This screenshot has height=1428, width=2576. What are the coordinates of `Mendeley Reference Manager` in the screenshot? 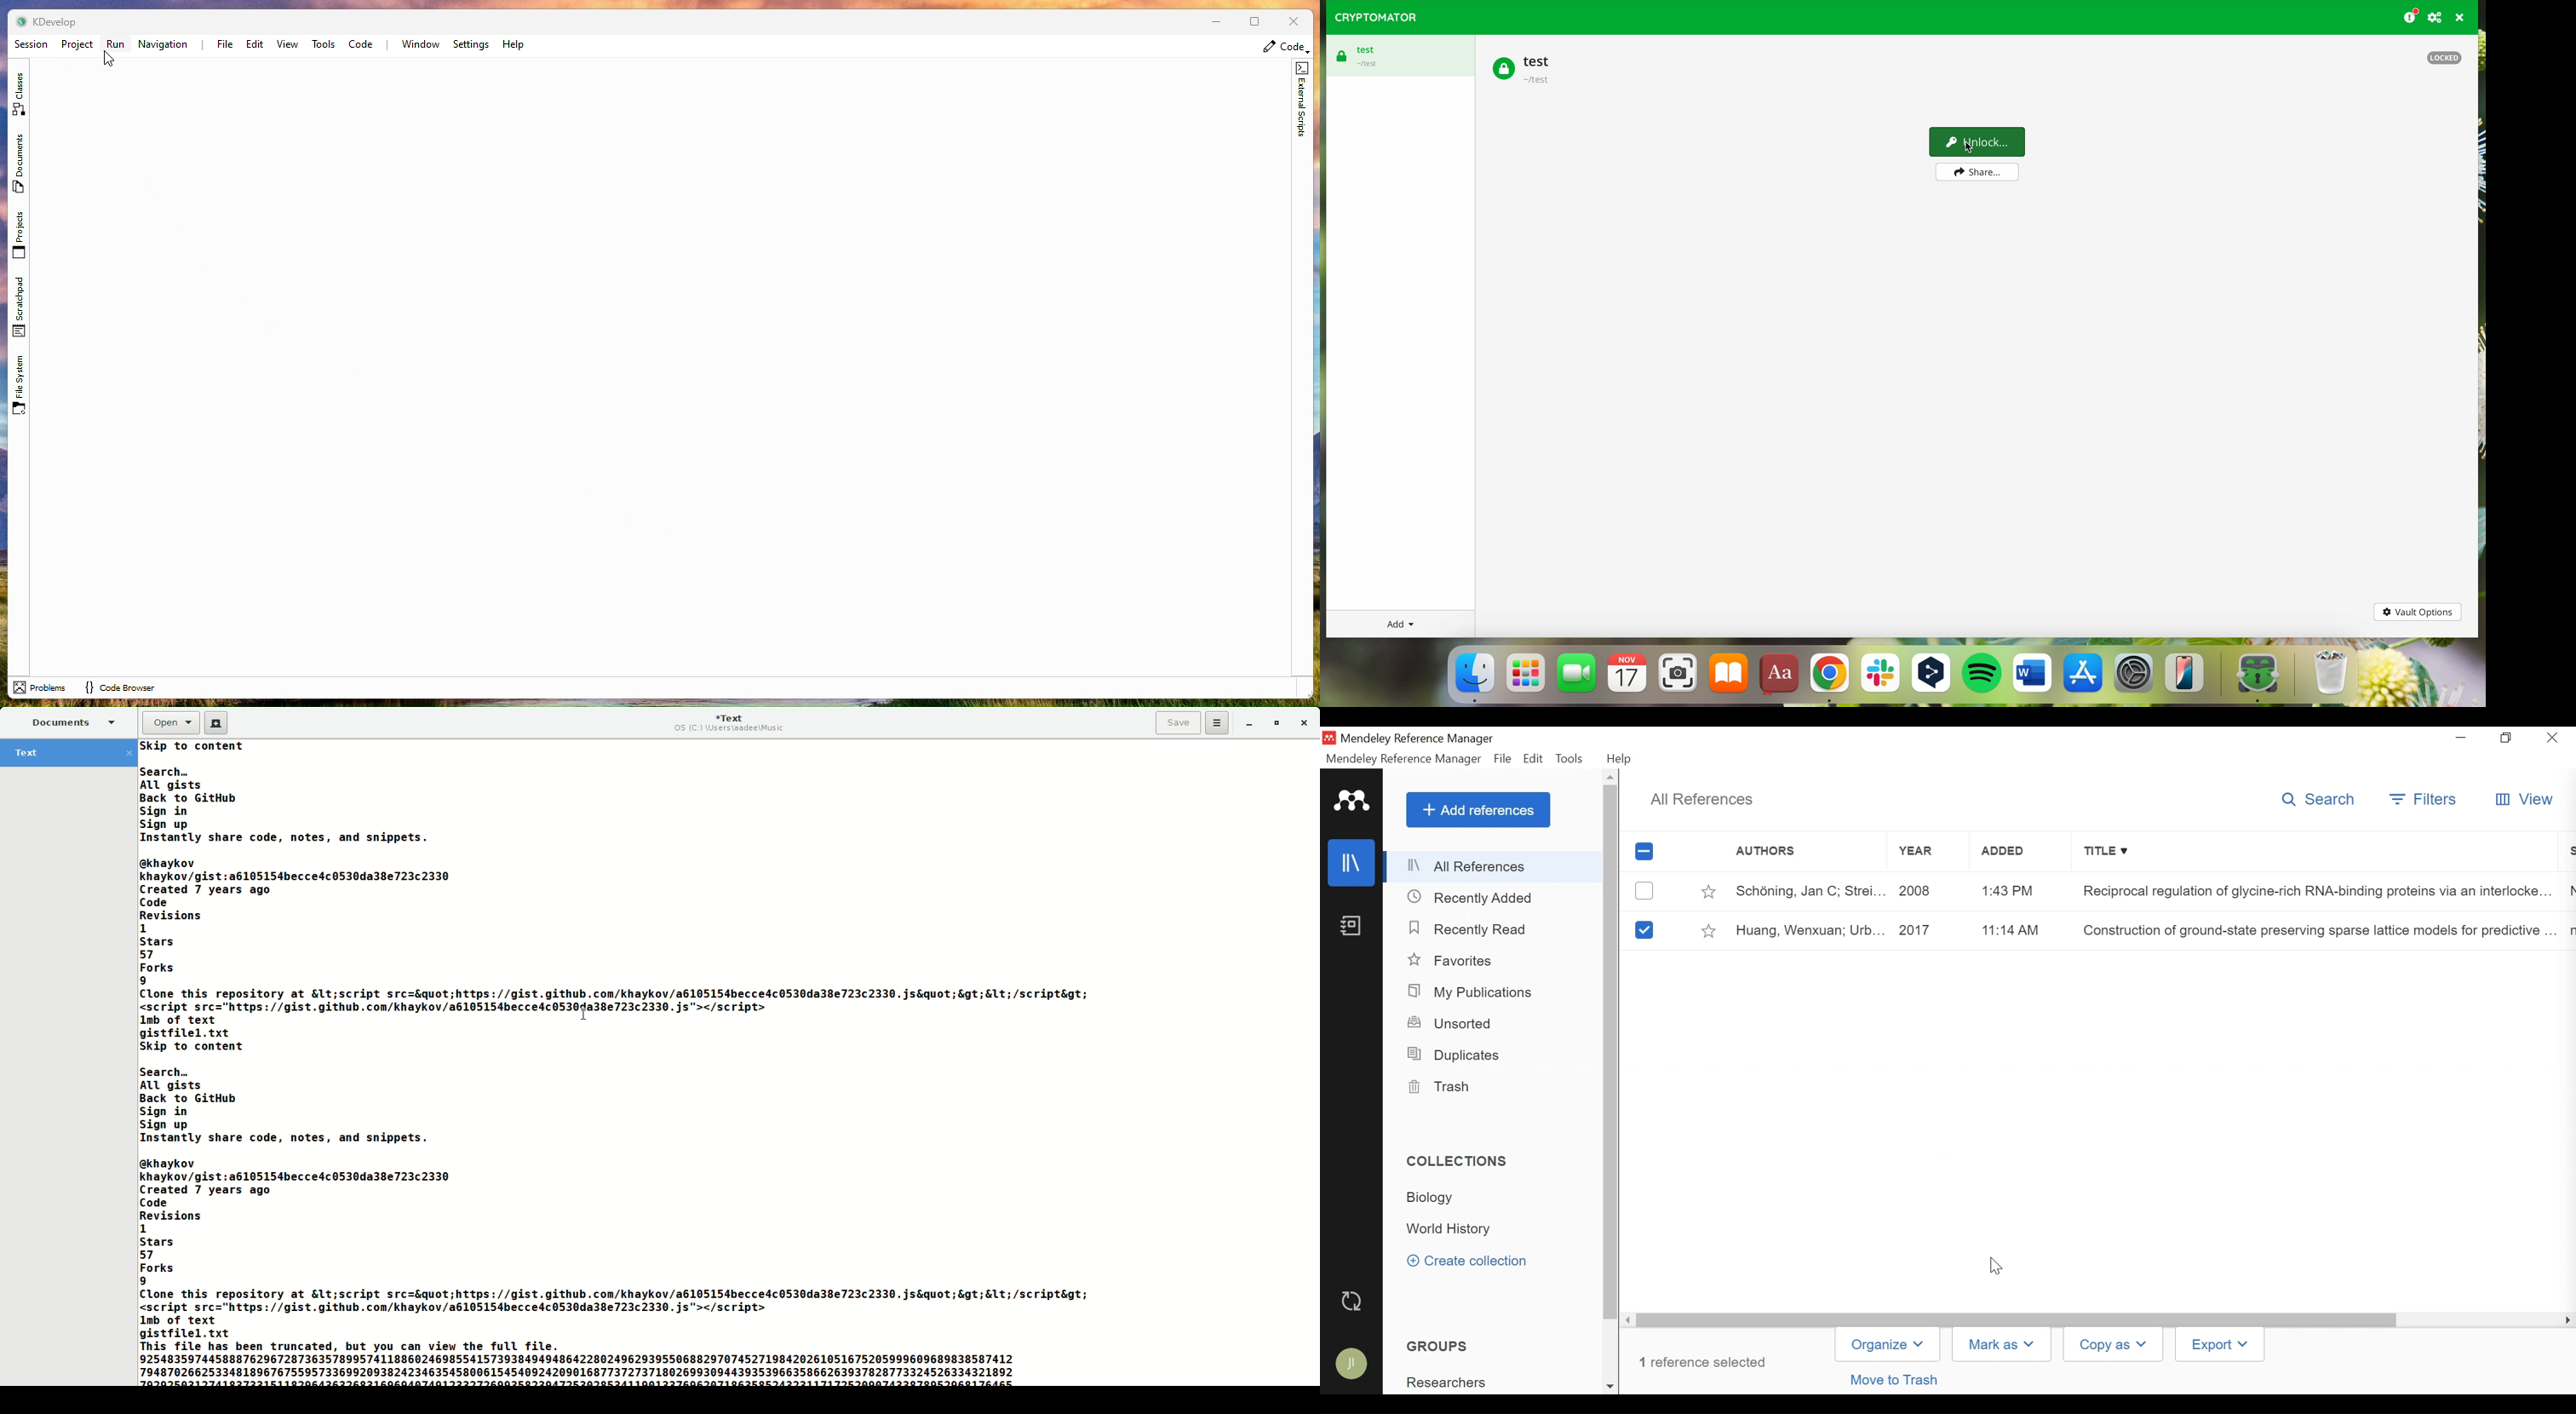 It's located at (1403, 759).